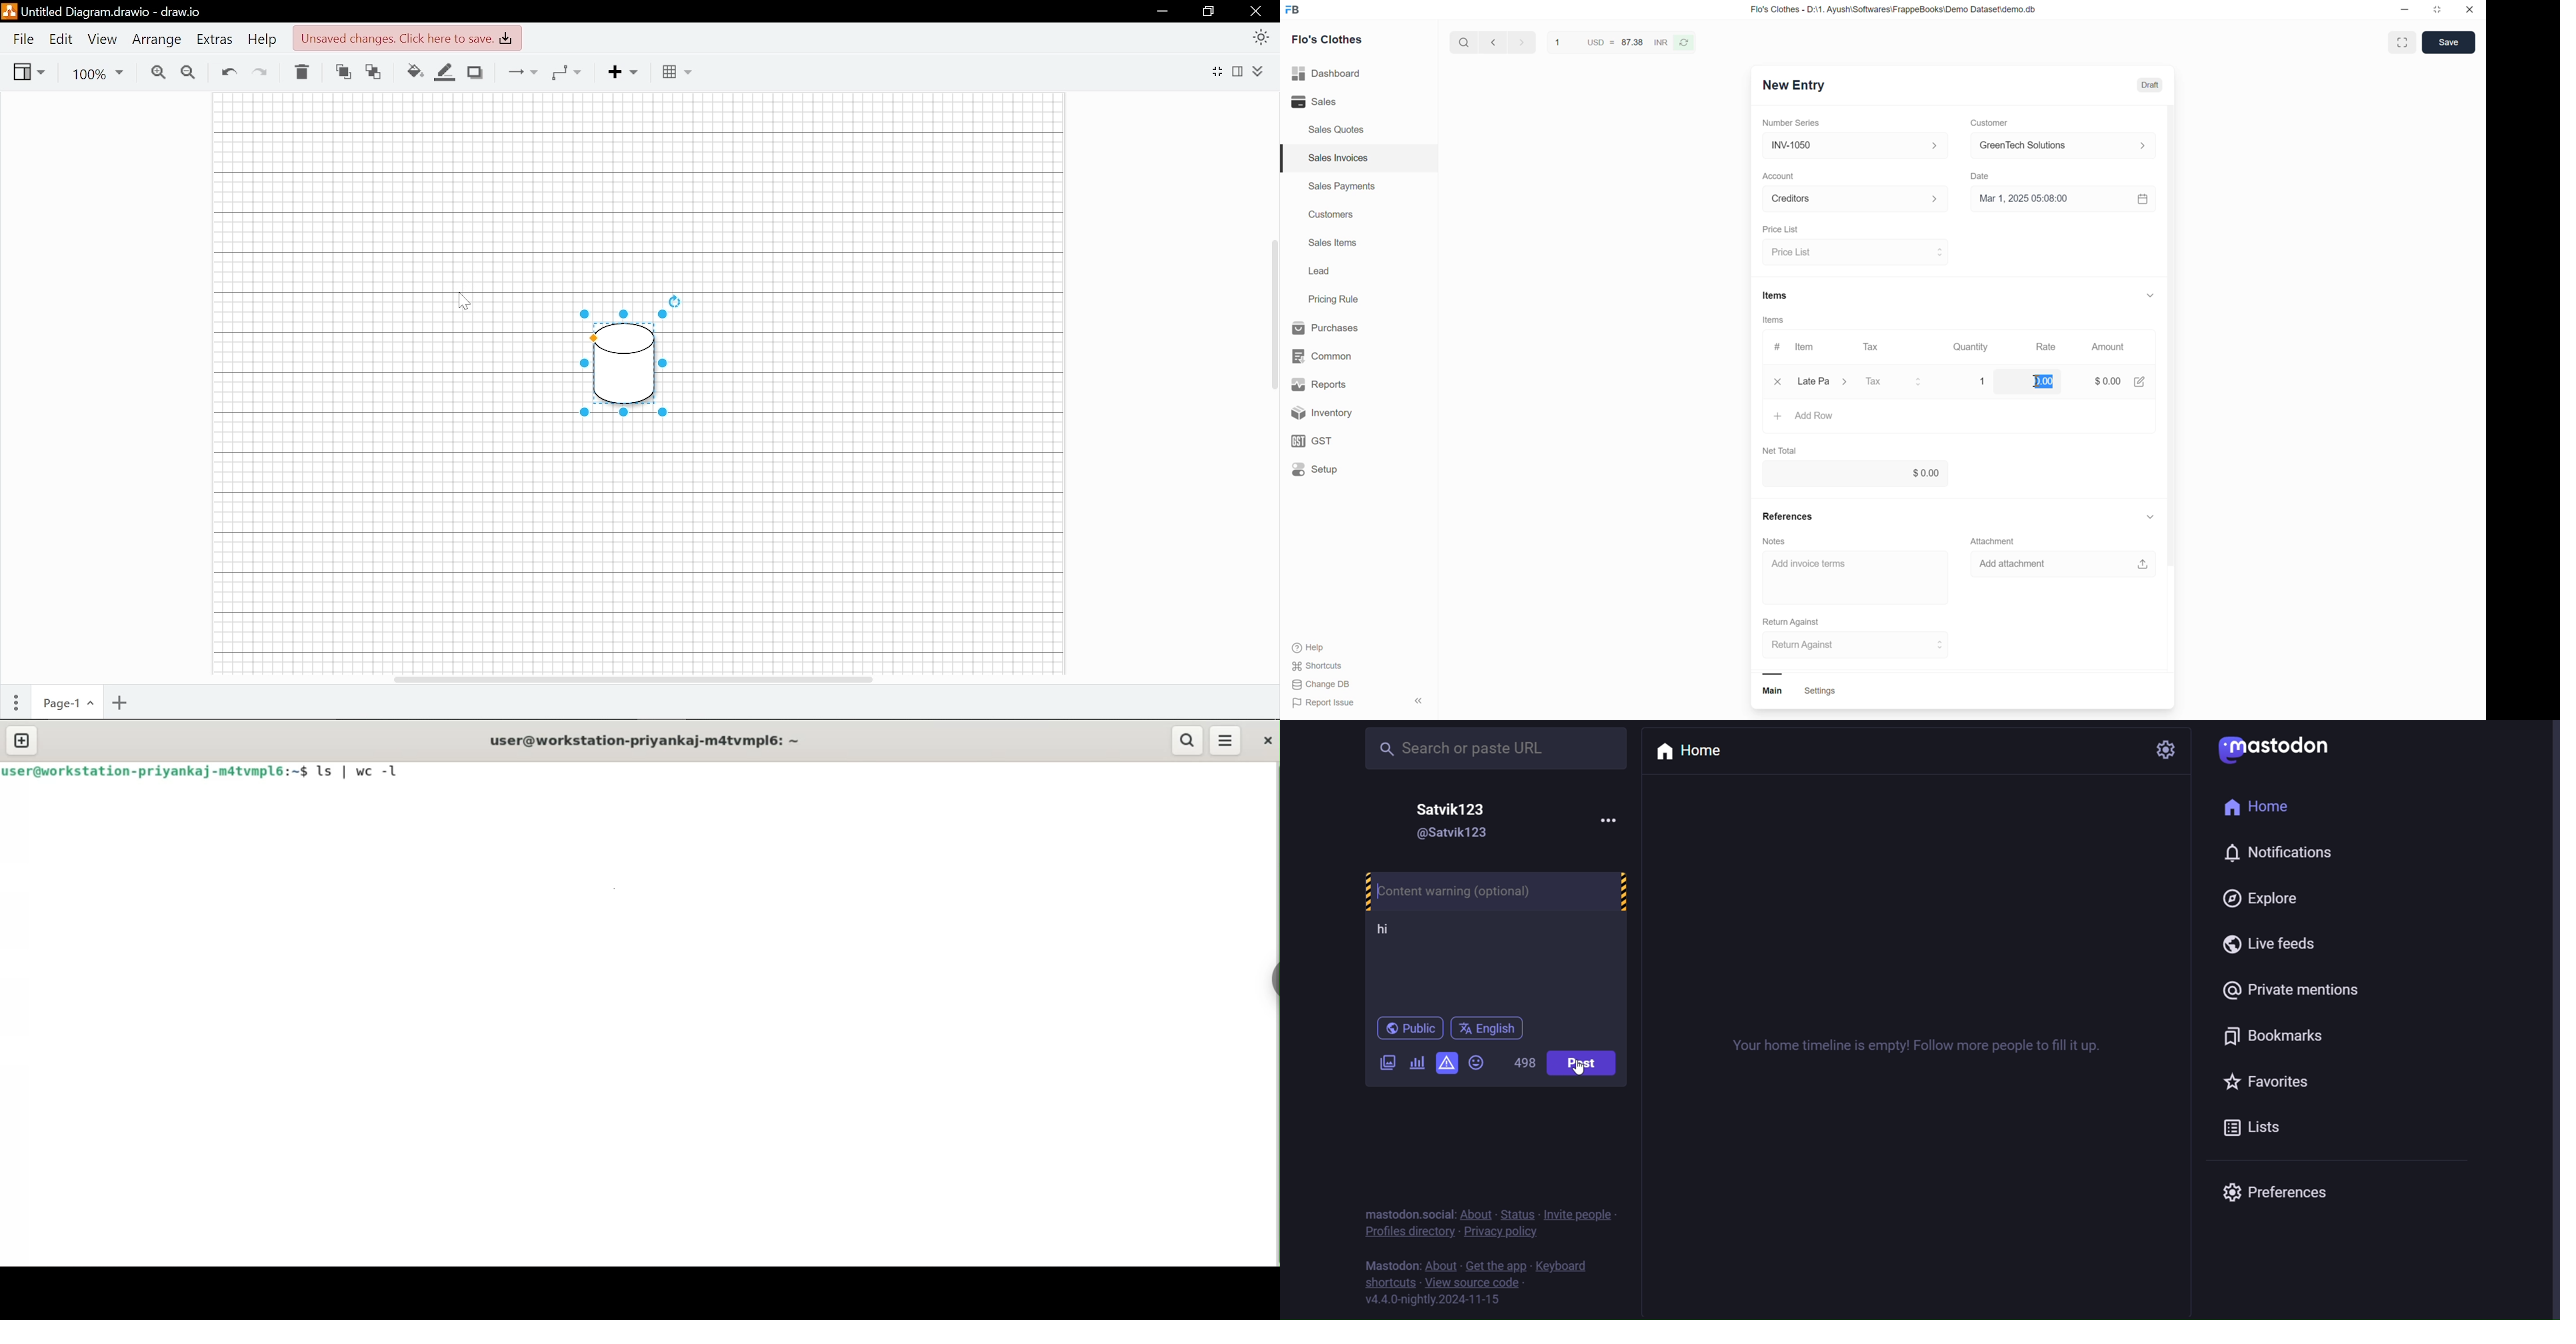 The image size is (2576, 1344). I want to click on Sales , so click(1335, 102).